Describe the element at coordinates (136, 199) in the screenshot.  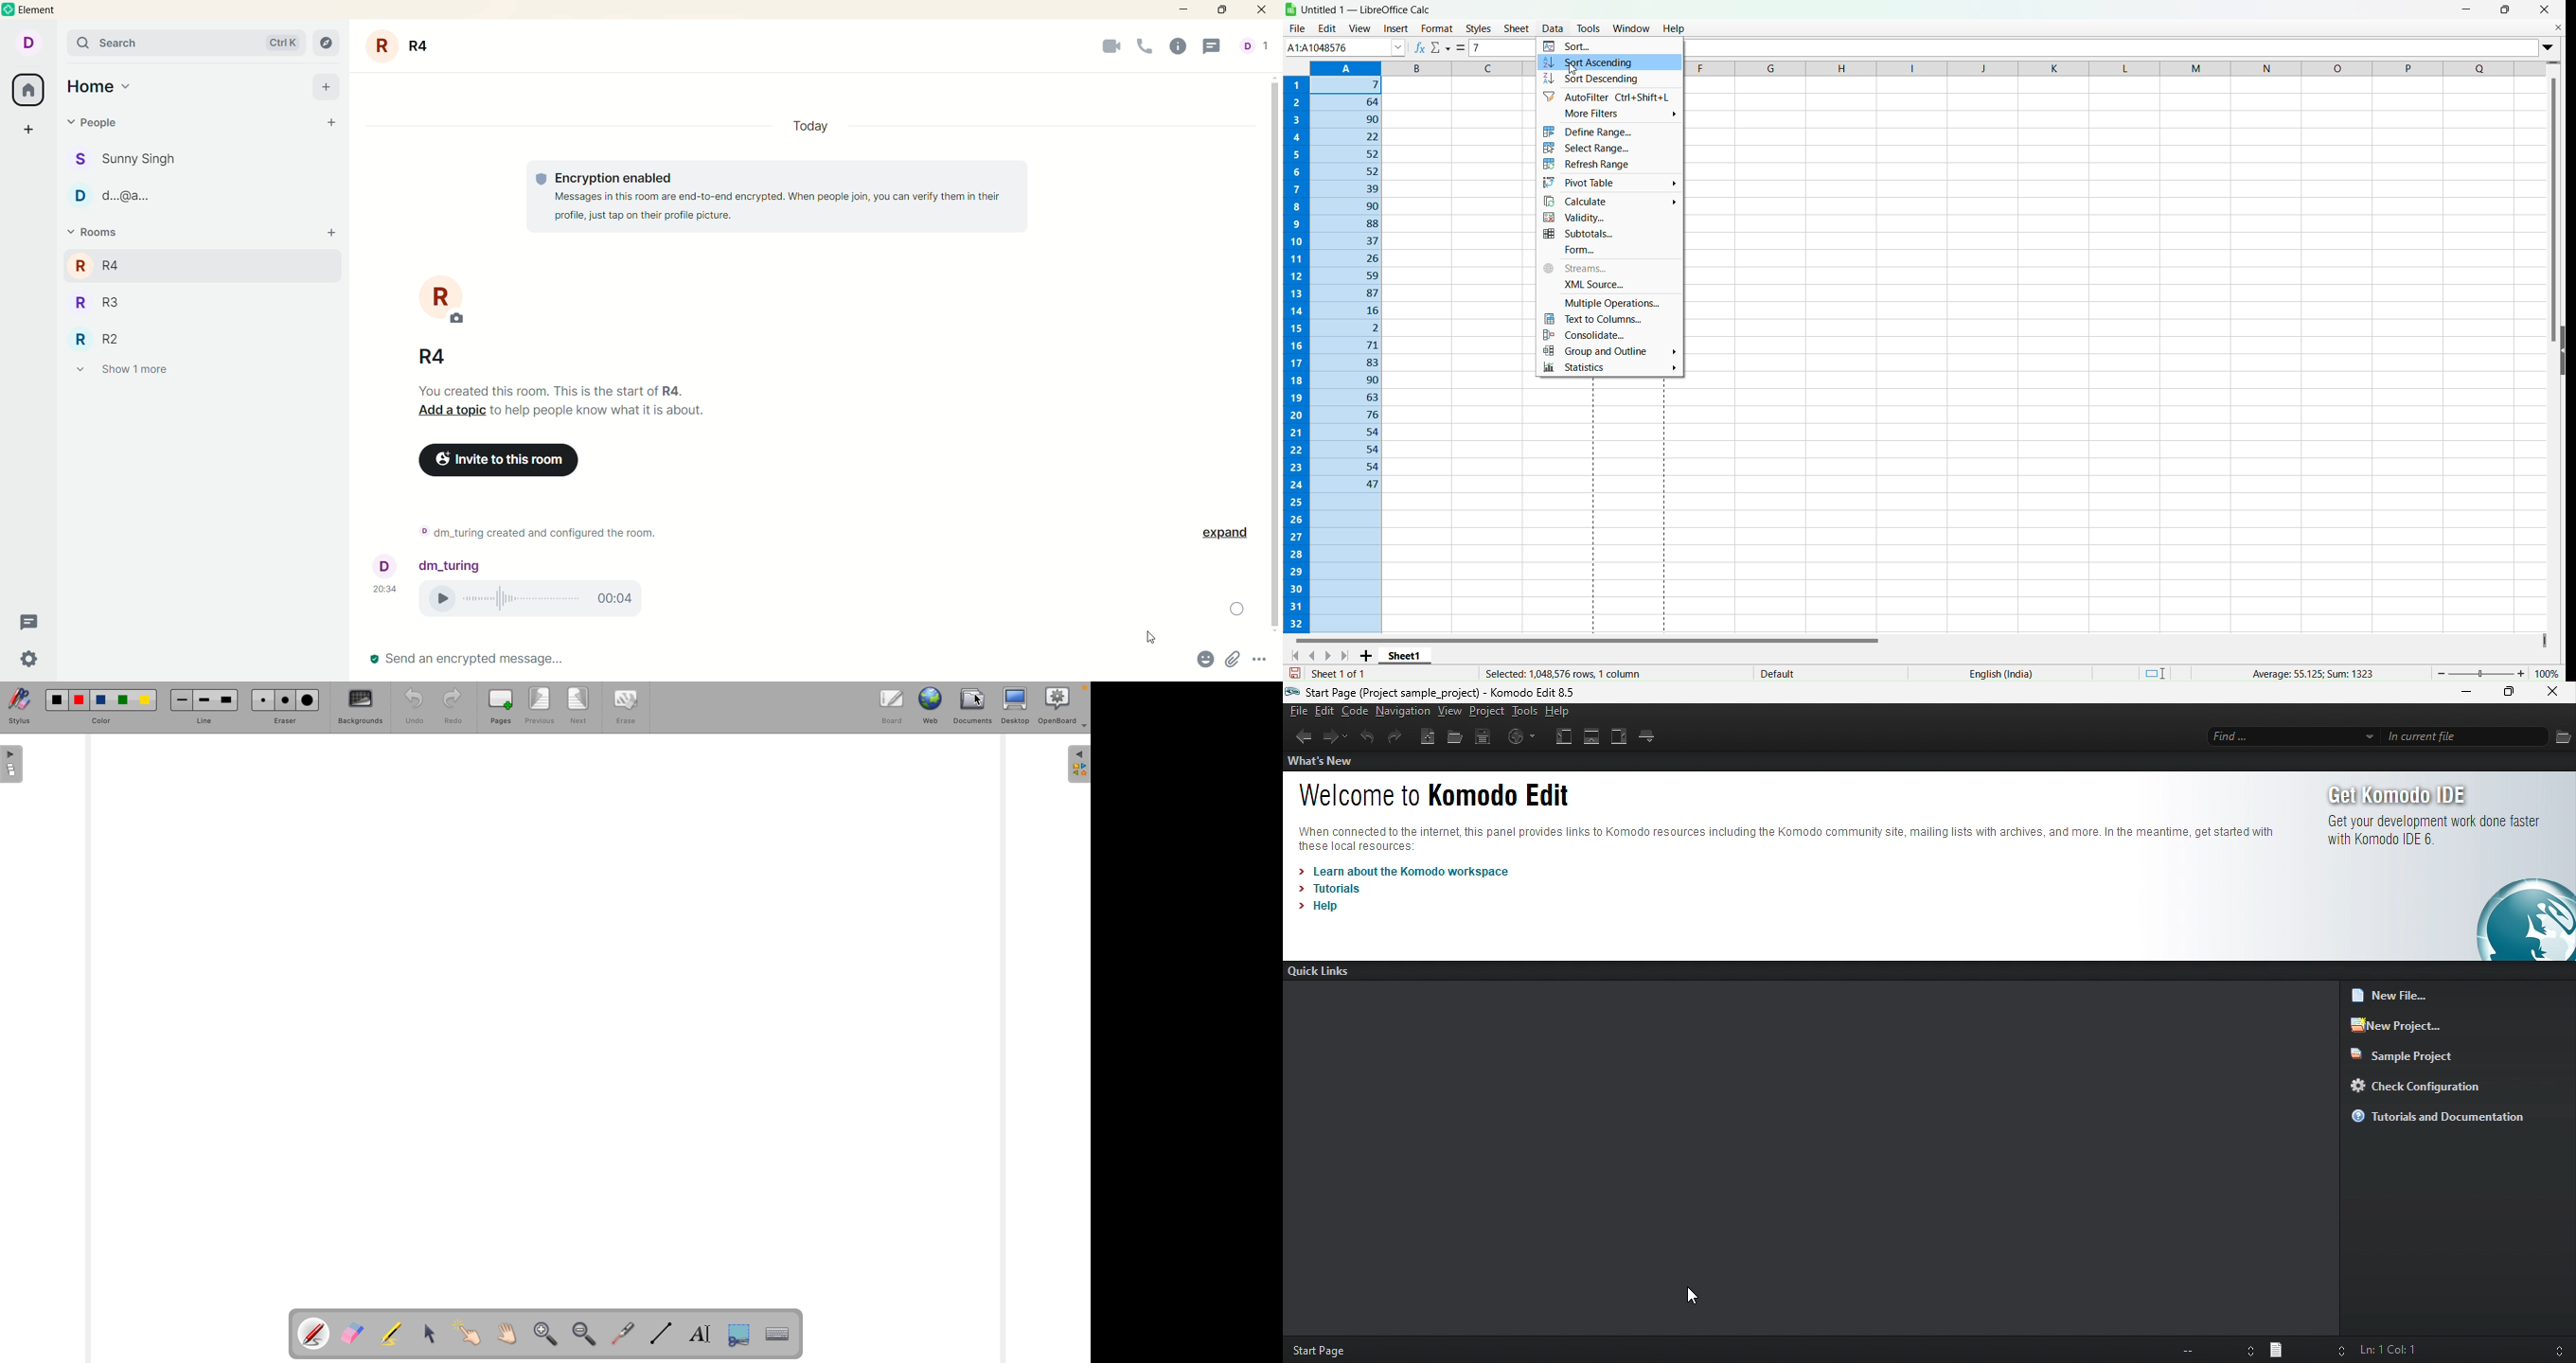
I see `people` at that location.